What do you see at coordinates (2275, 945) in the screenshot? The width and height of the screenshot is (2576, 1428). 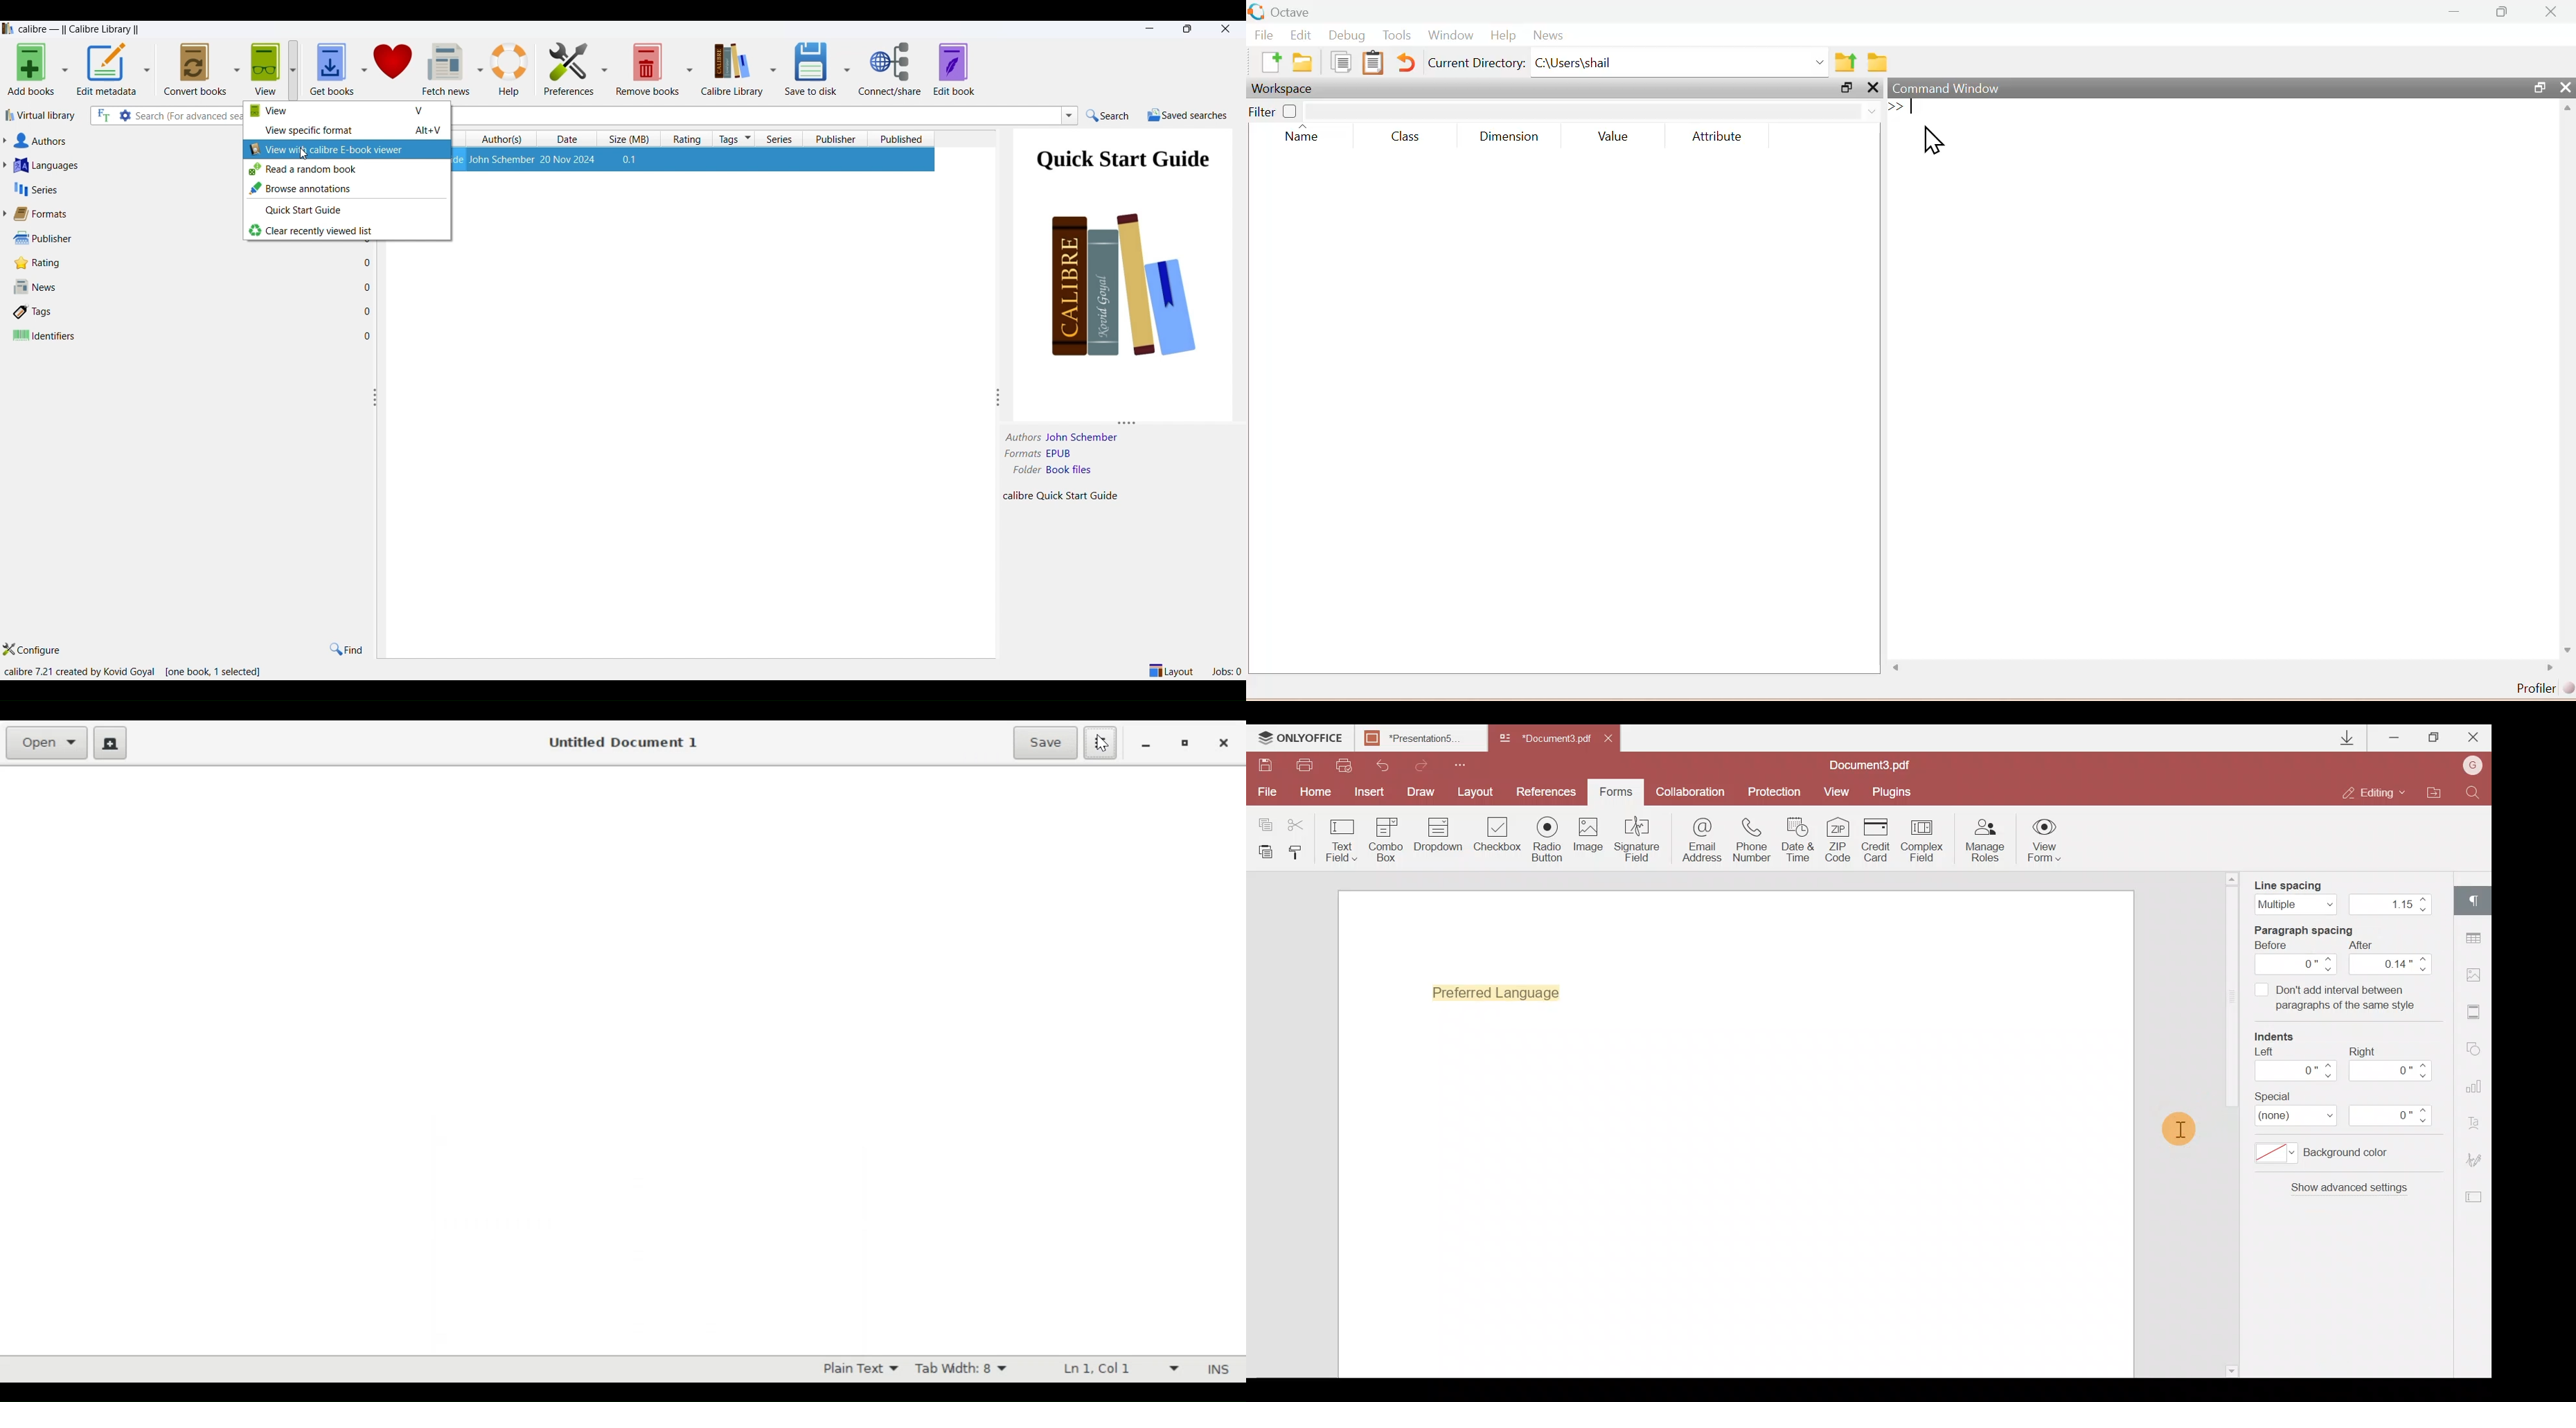 I see `Before` at bounding box center [2275, 945].